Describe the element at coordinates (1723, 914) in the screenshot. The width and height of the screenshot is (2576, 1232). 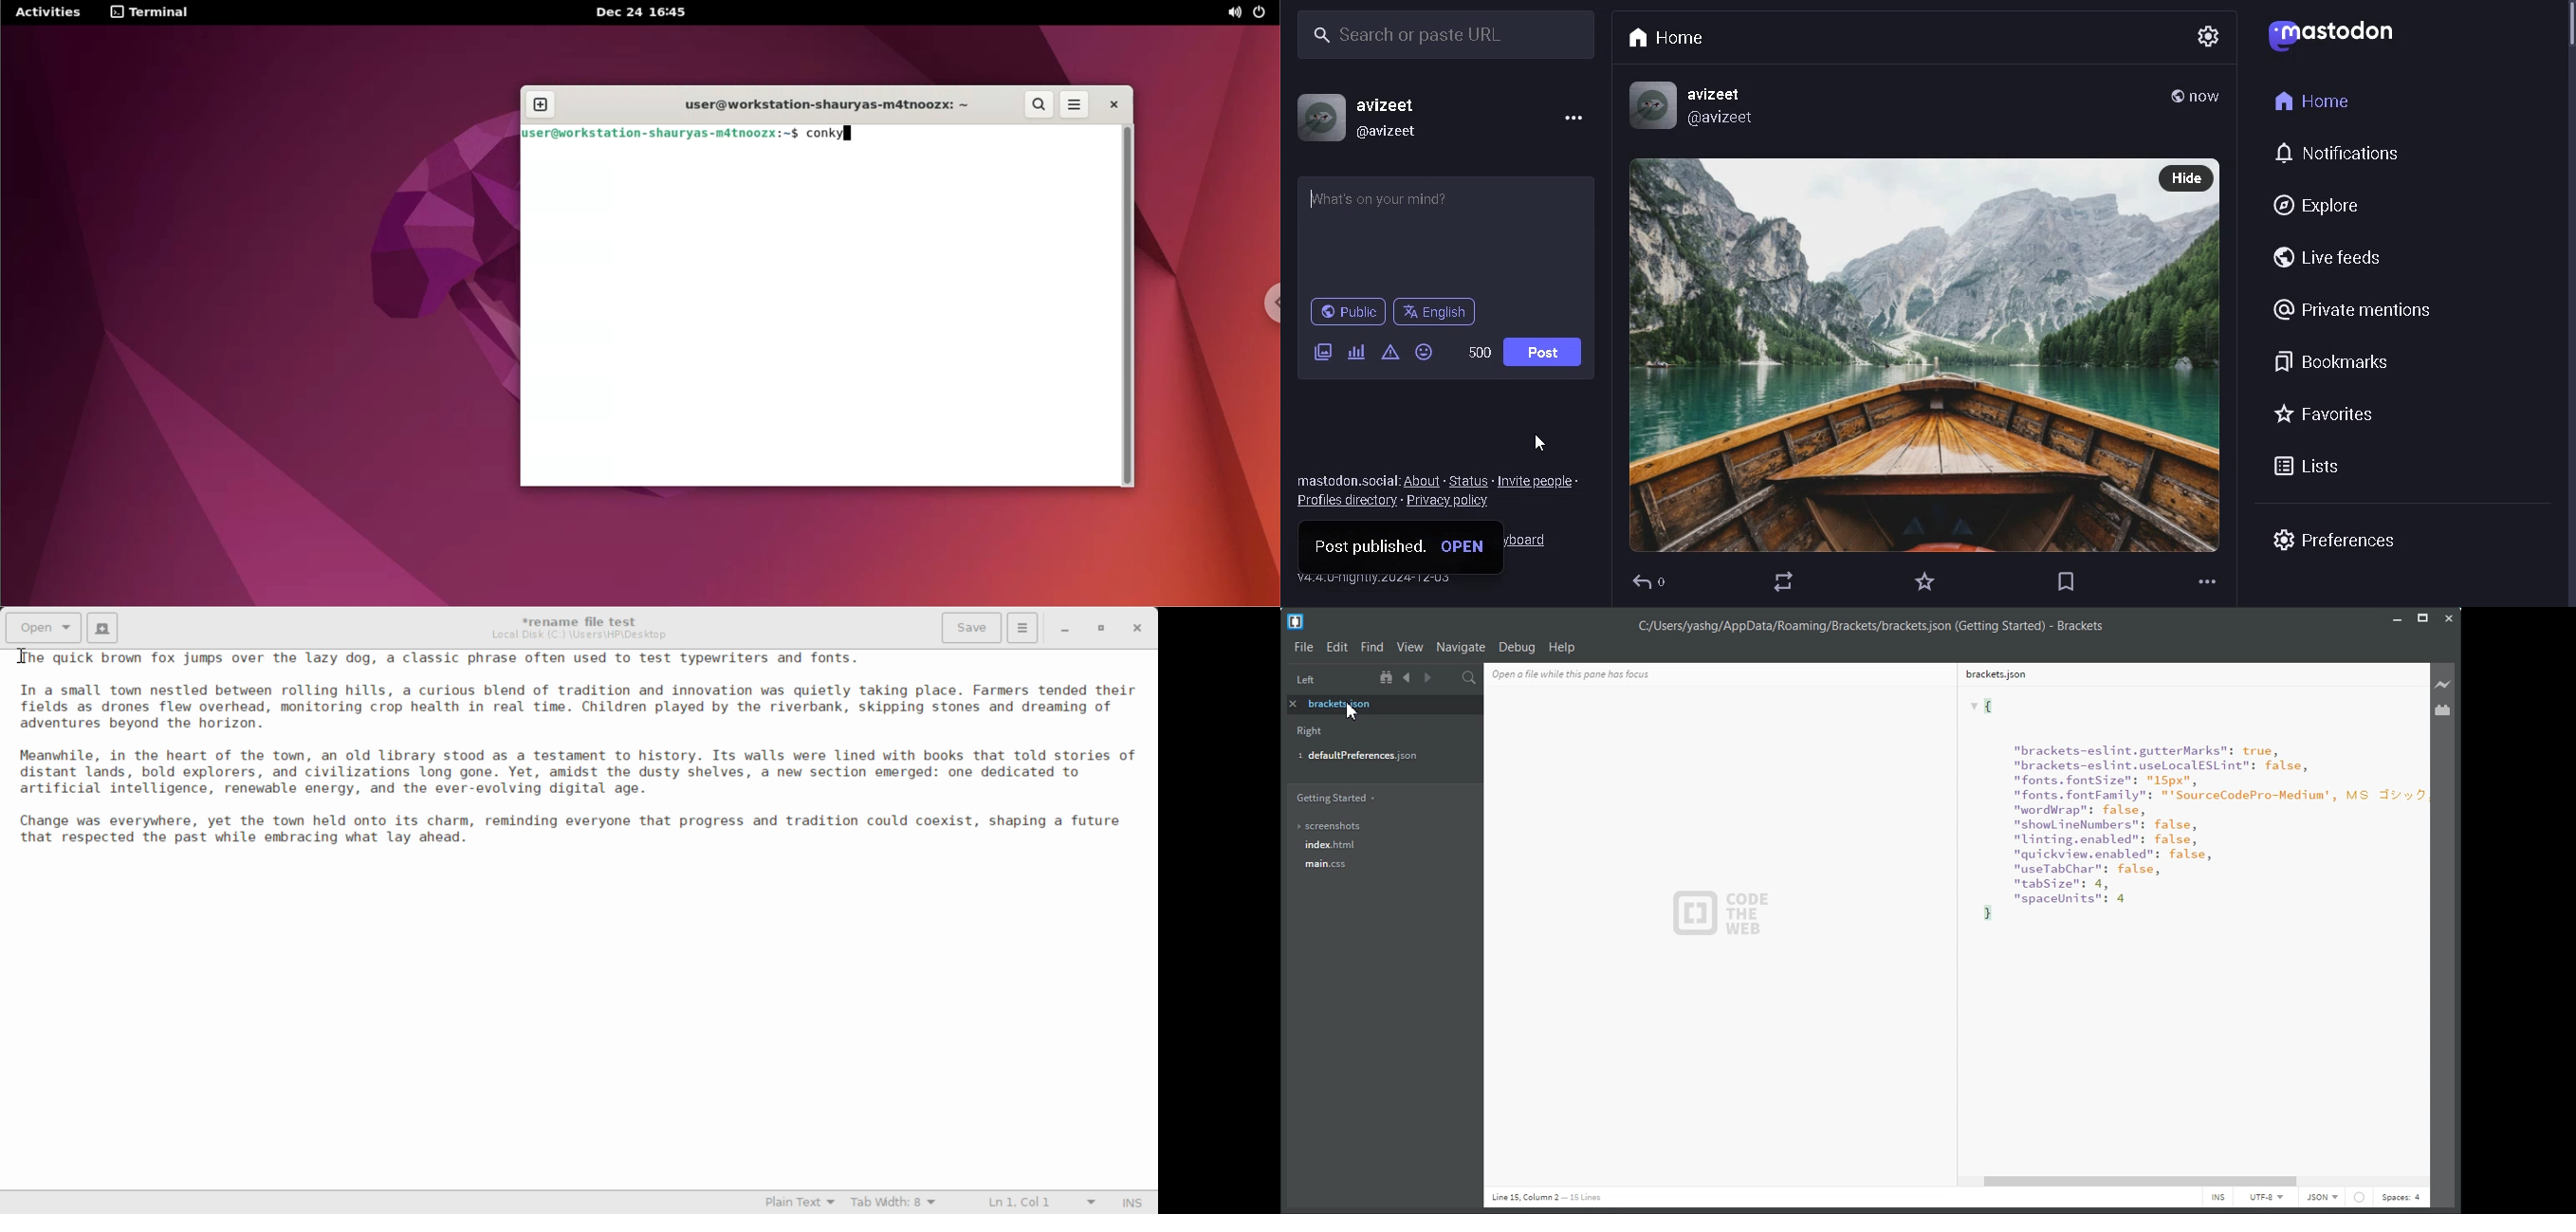
I see `Text` at that location.